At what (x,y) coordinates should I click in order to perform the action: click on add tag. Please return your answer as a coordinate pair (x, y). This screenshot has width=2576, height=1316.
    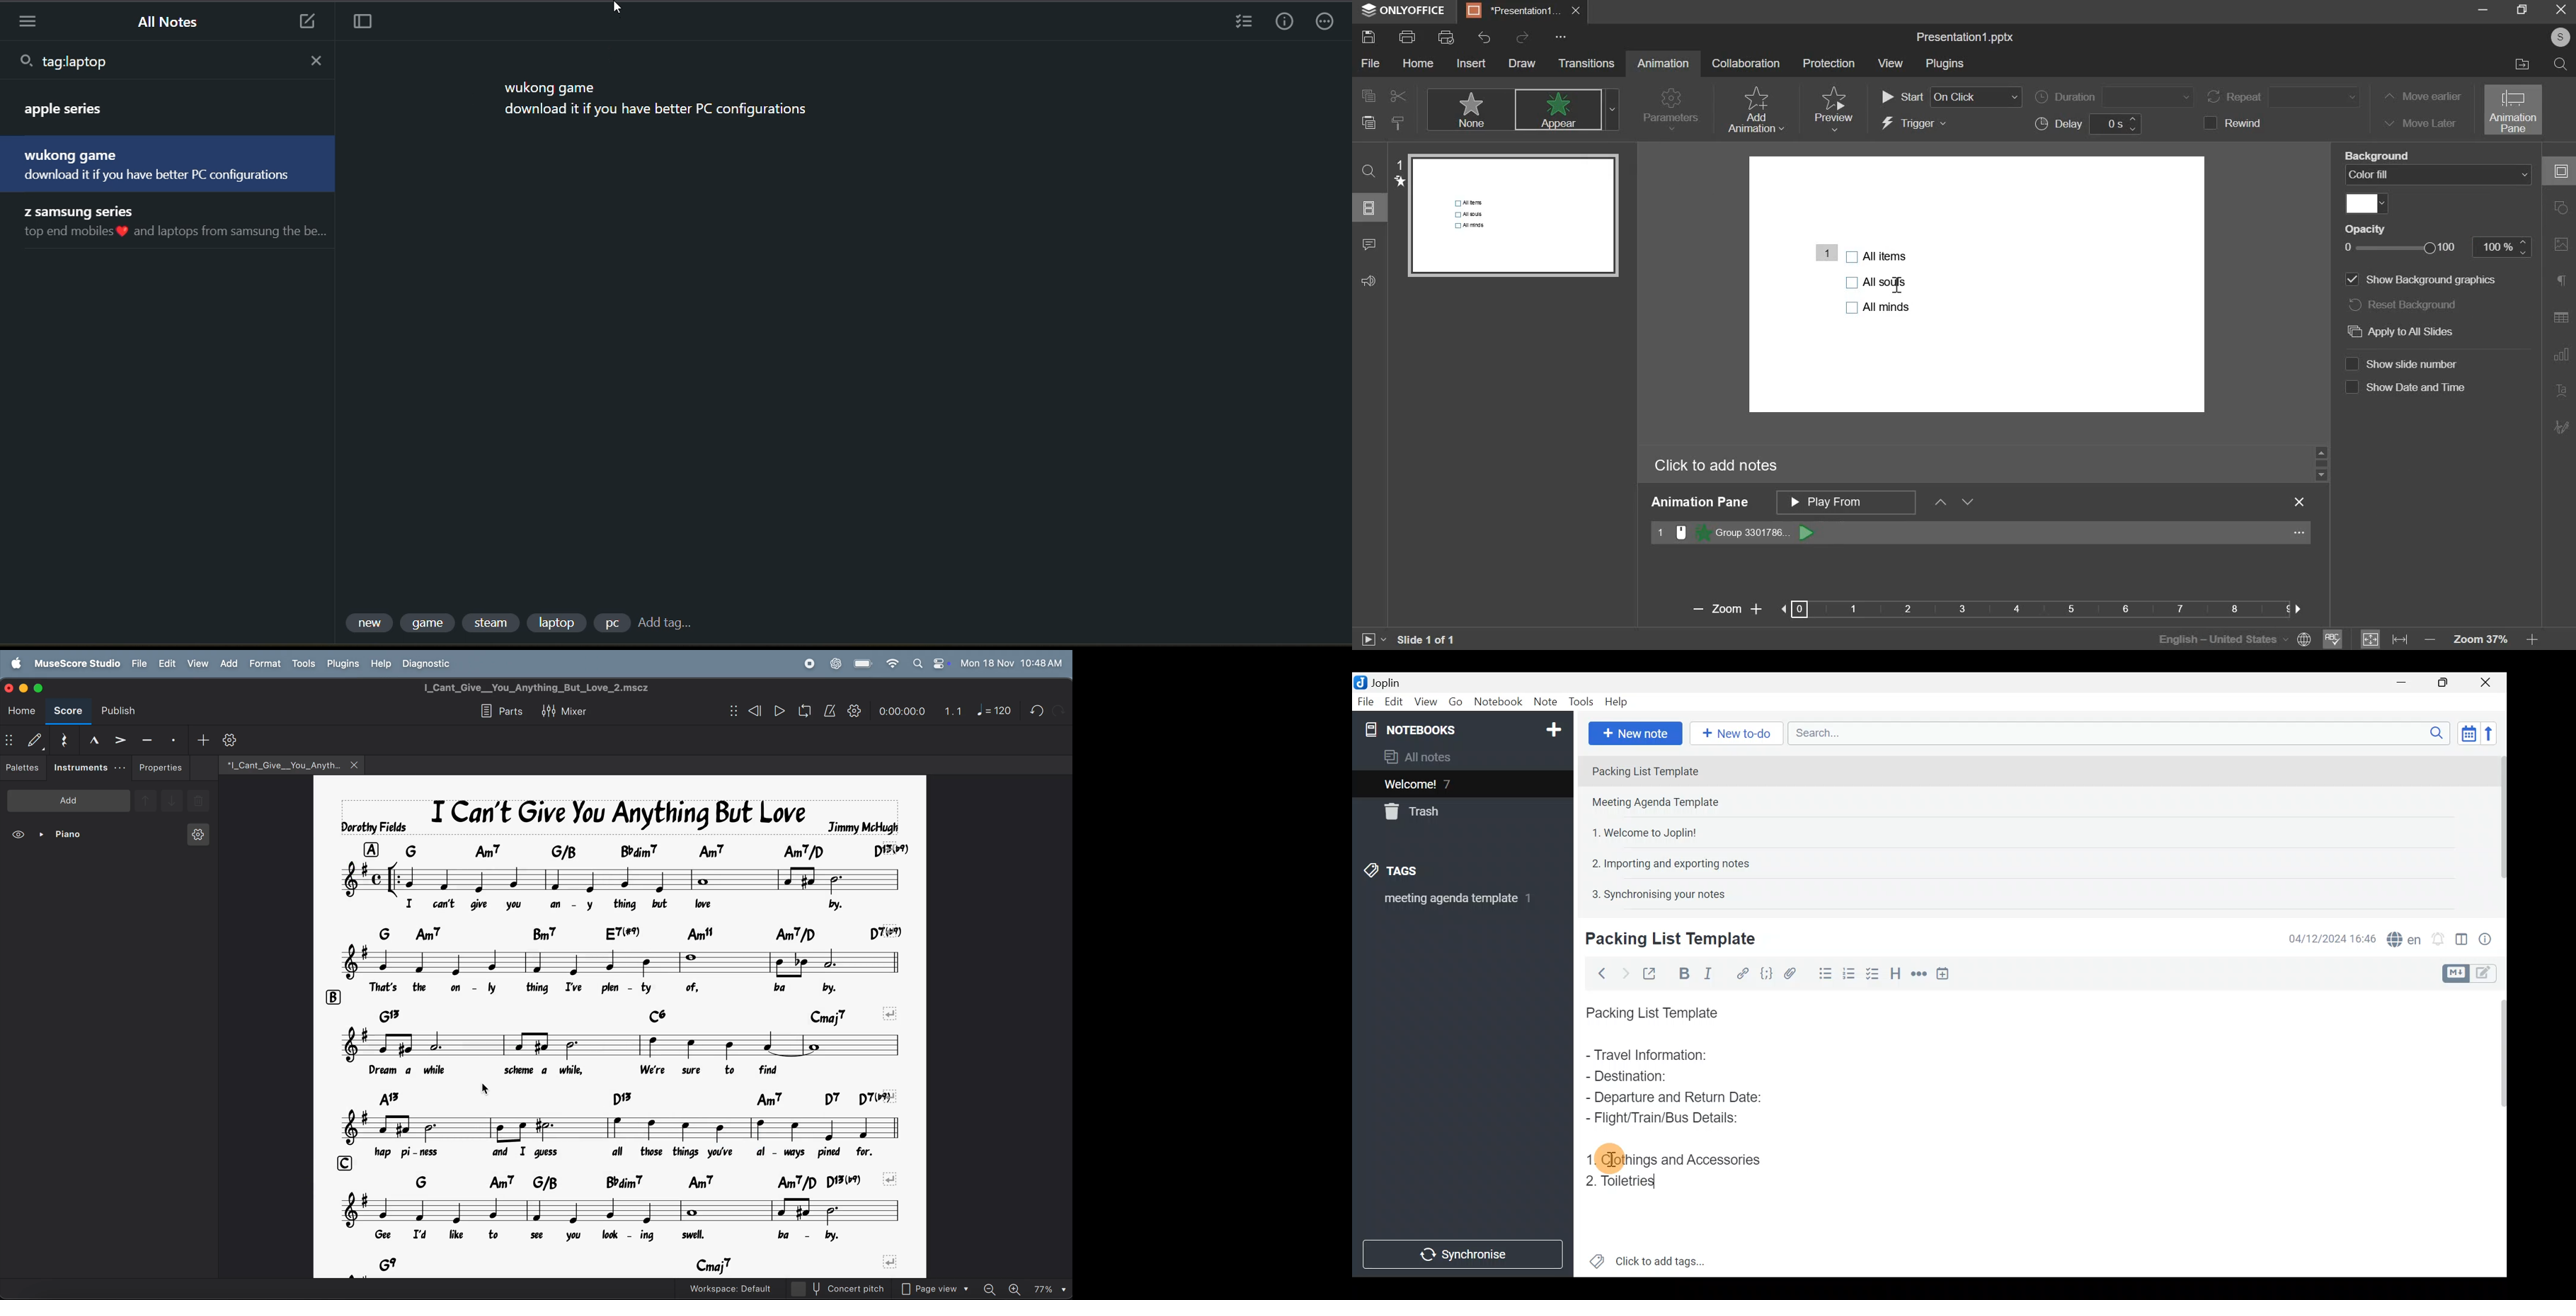
    Looking at the image, I should click on (668, 622).